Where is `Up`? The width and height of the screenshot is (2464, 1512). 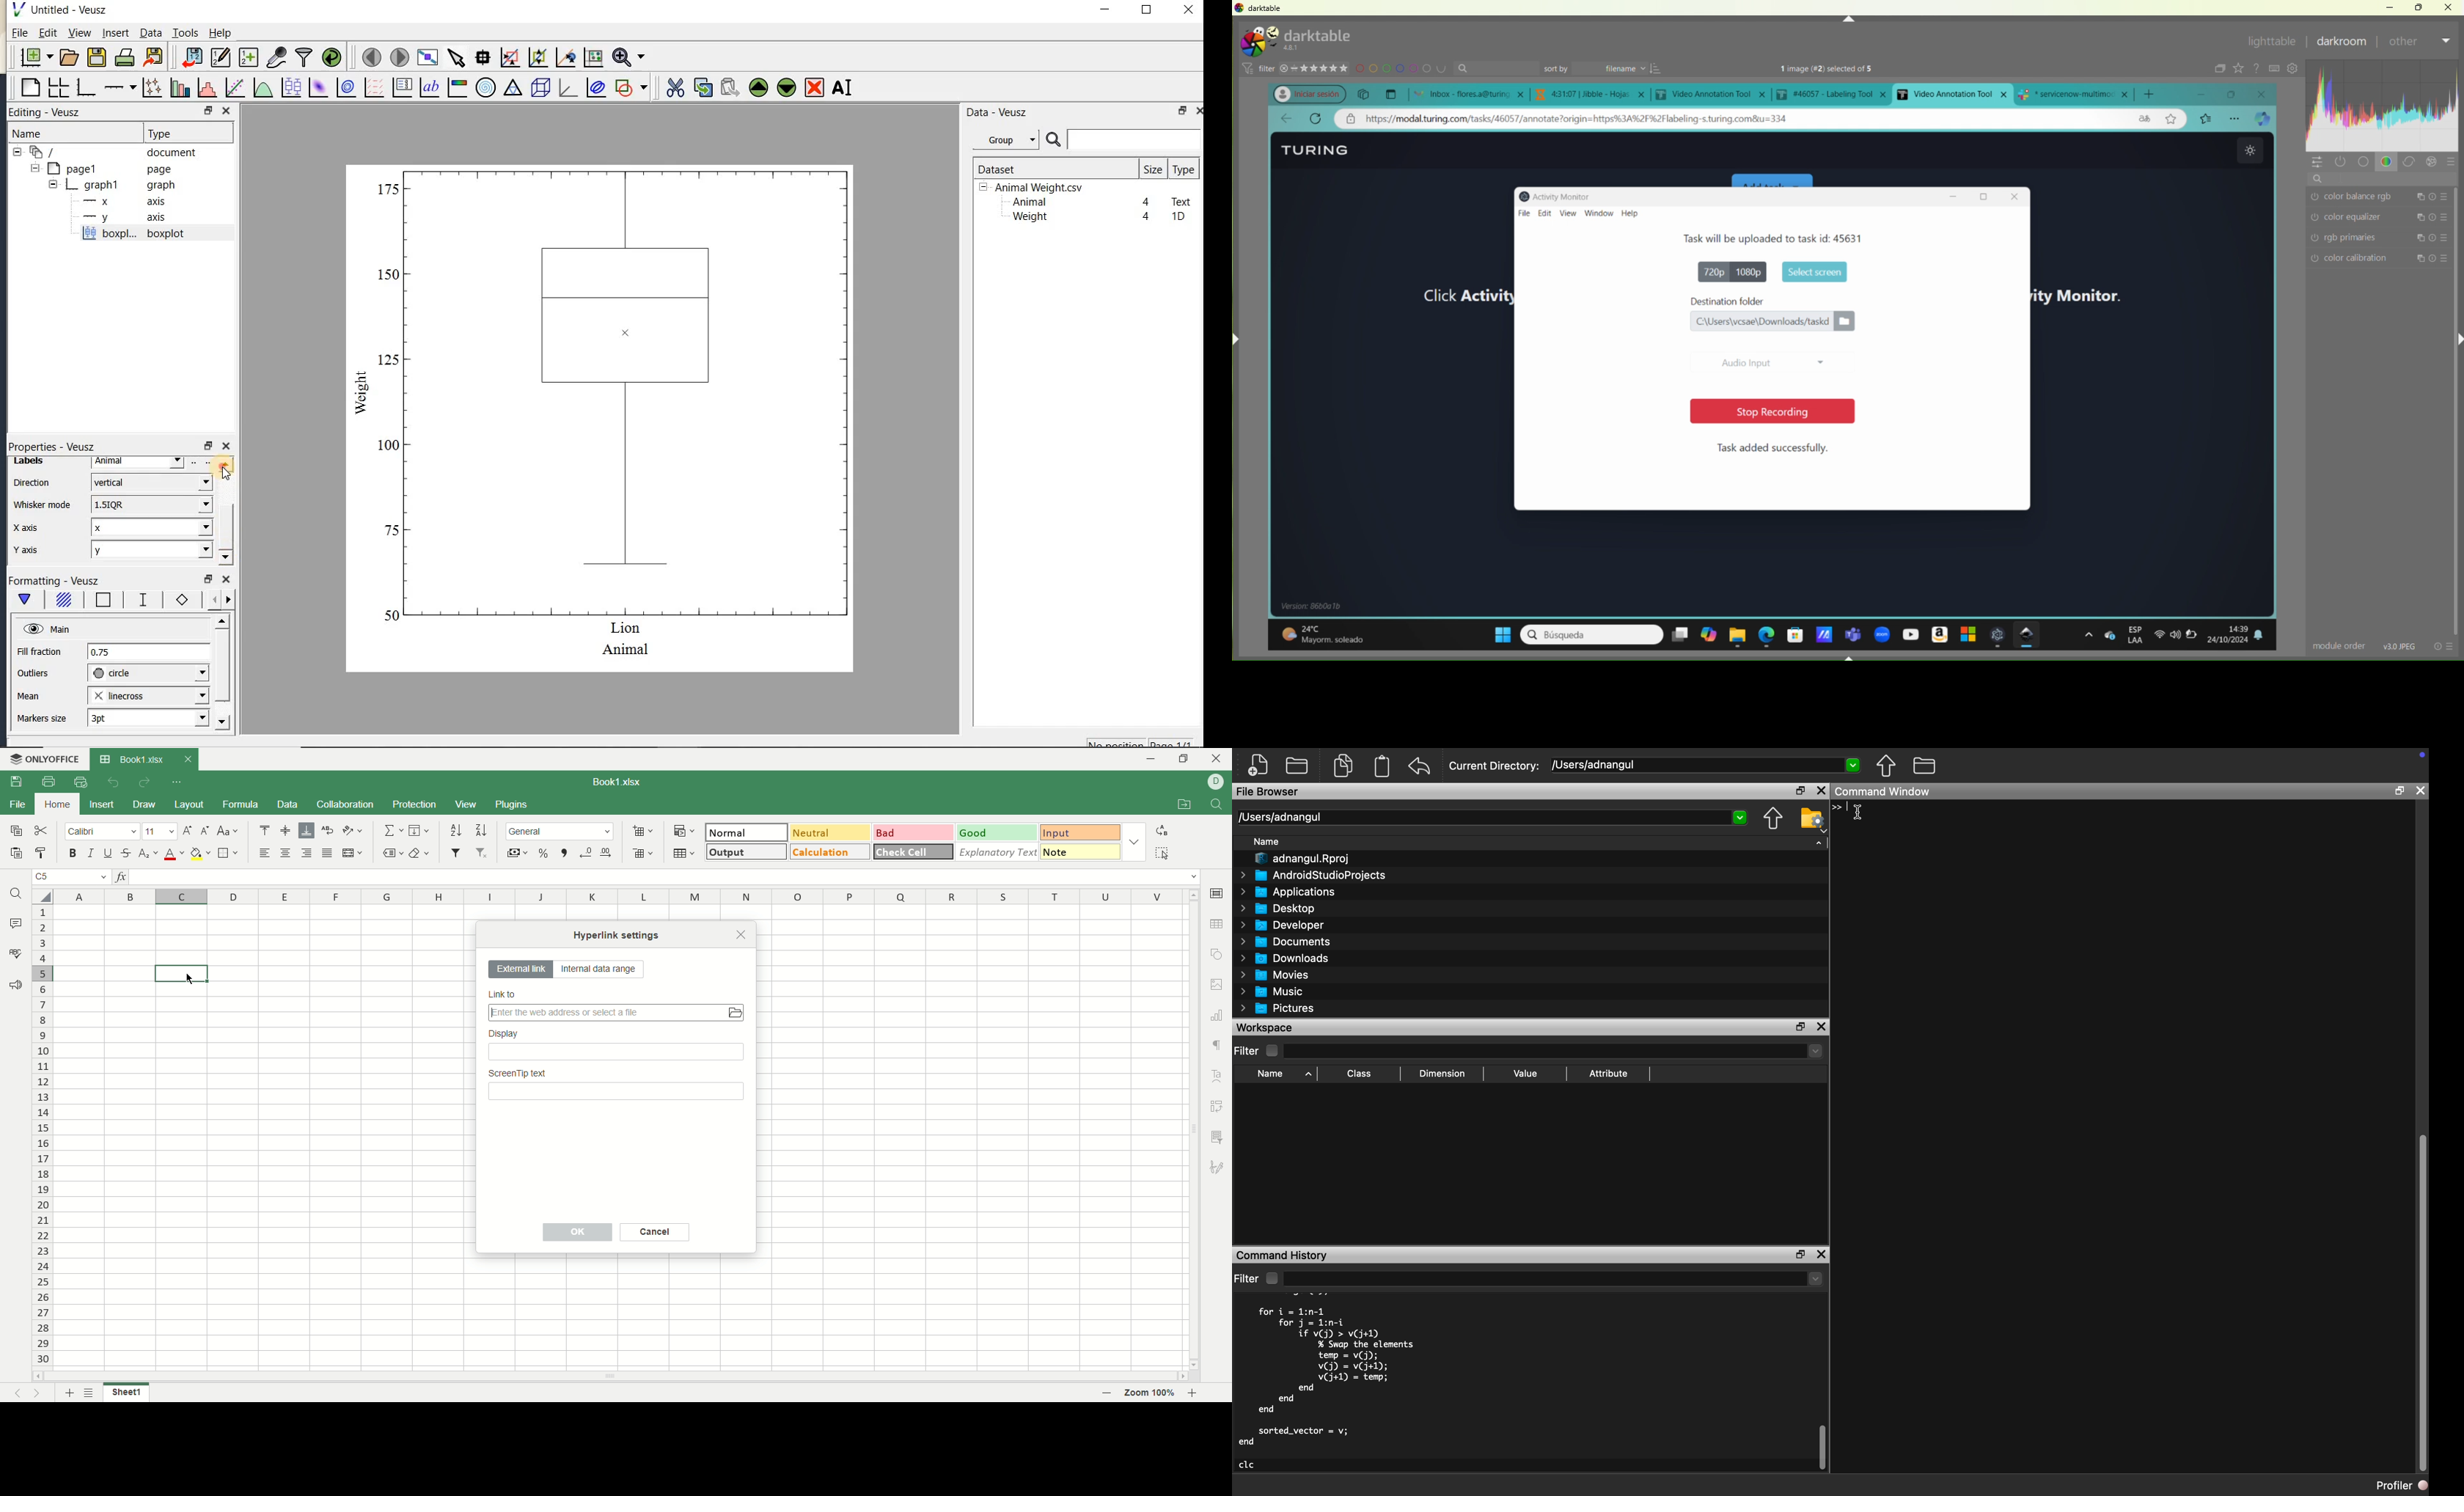
Up is located at coordinates (1848, 19).